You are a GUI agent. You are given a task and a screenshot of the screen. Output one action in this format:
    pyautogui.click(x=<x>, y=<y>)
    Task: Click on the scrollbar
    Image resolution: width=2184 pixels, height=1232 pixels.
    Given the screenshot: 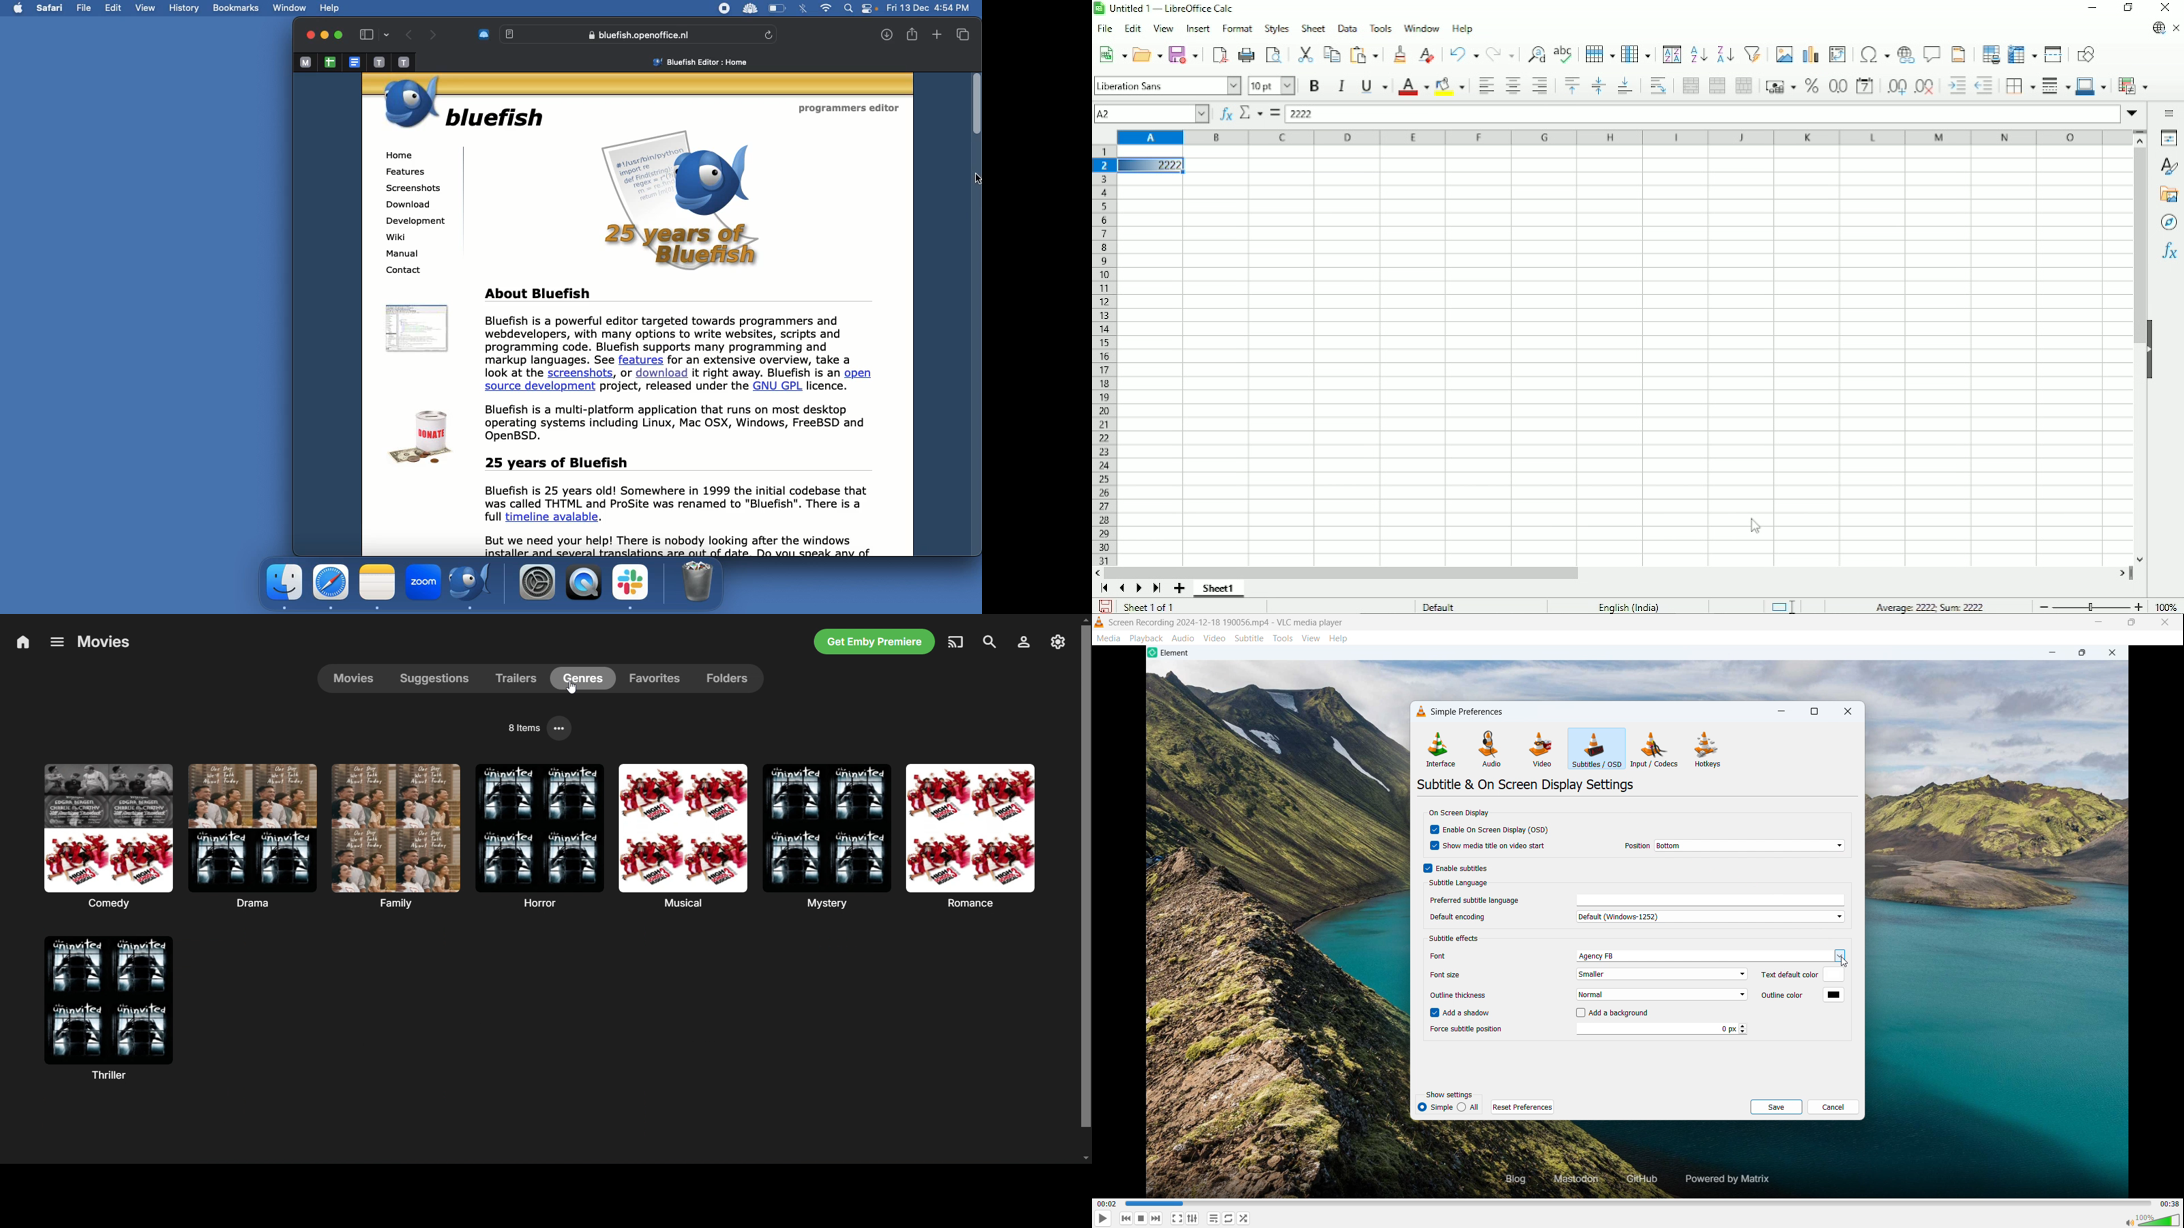 What is the action you would take?
    pyautogui.click(x=1086, y=890)
    